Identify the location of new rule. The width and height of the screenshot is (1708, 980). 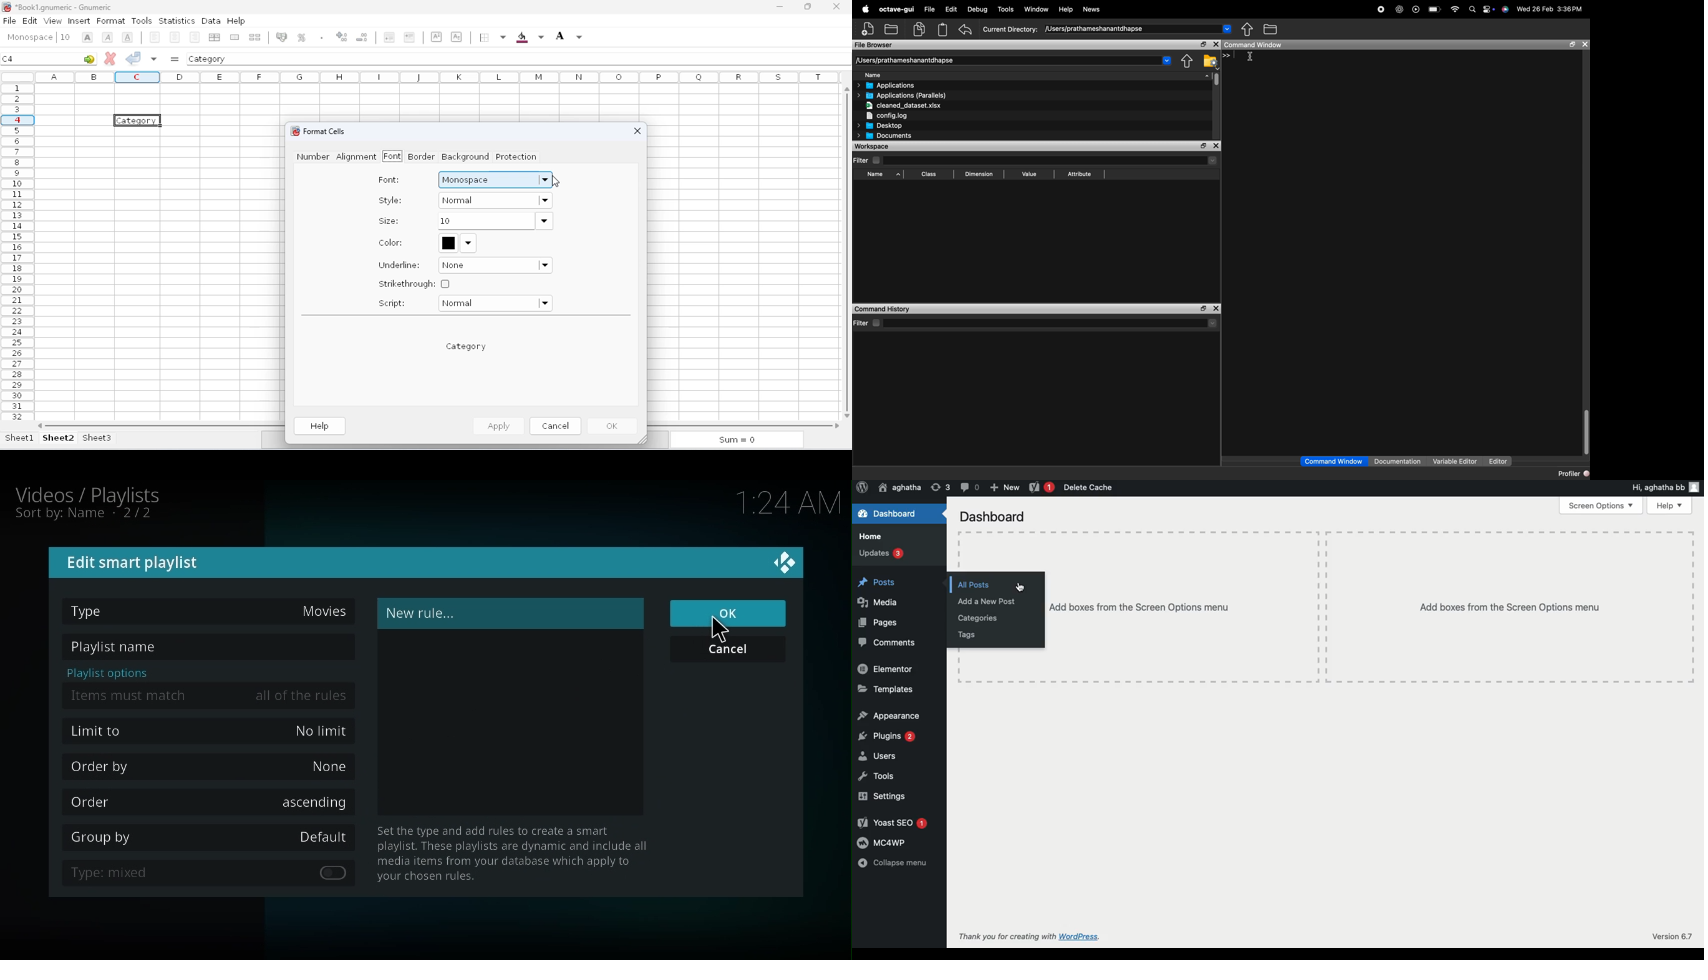
(421, 613).